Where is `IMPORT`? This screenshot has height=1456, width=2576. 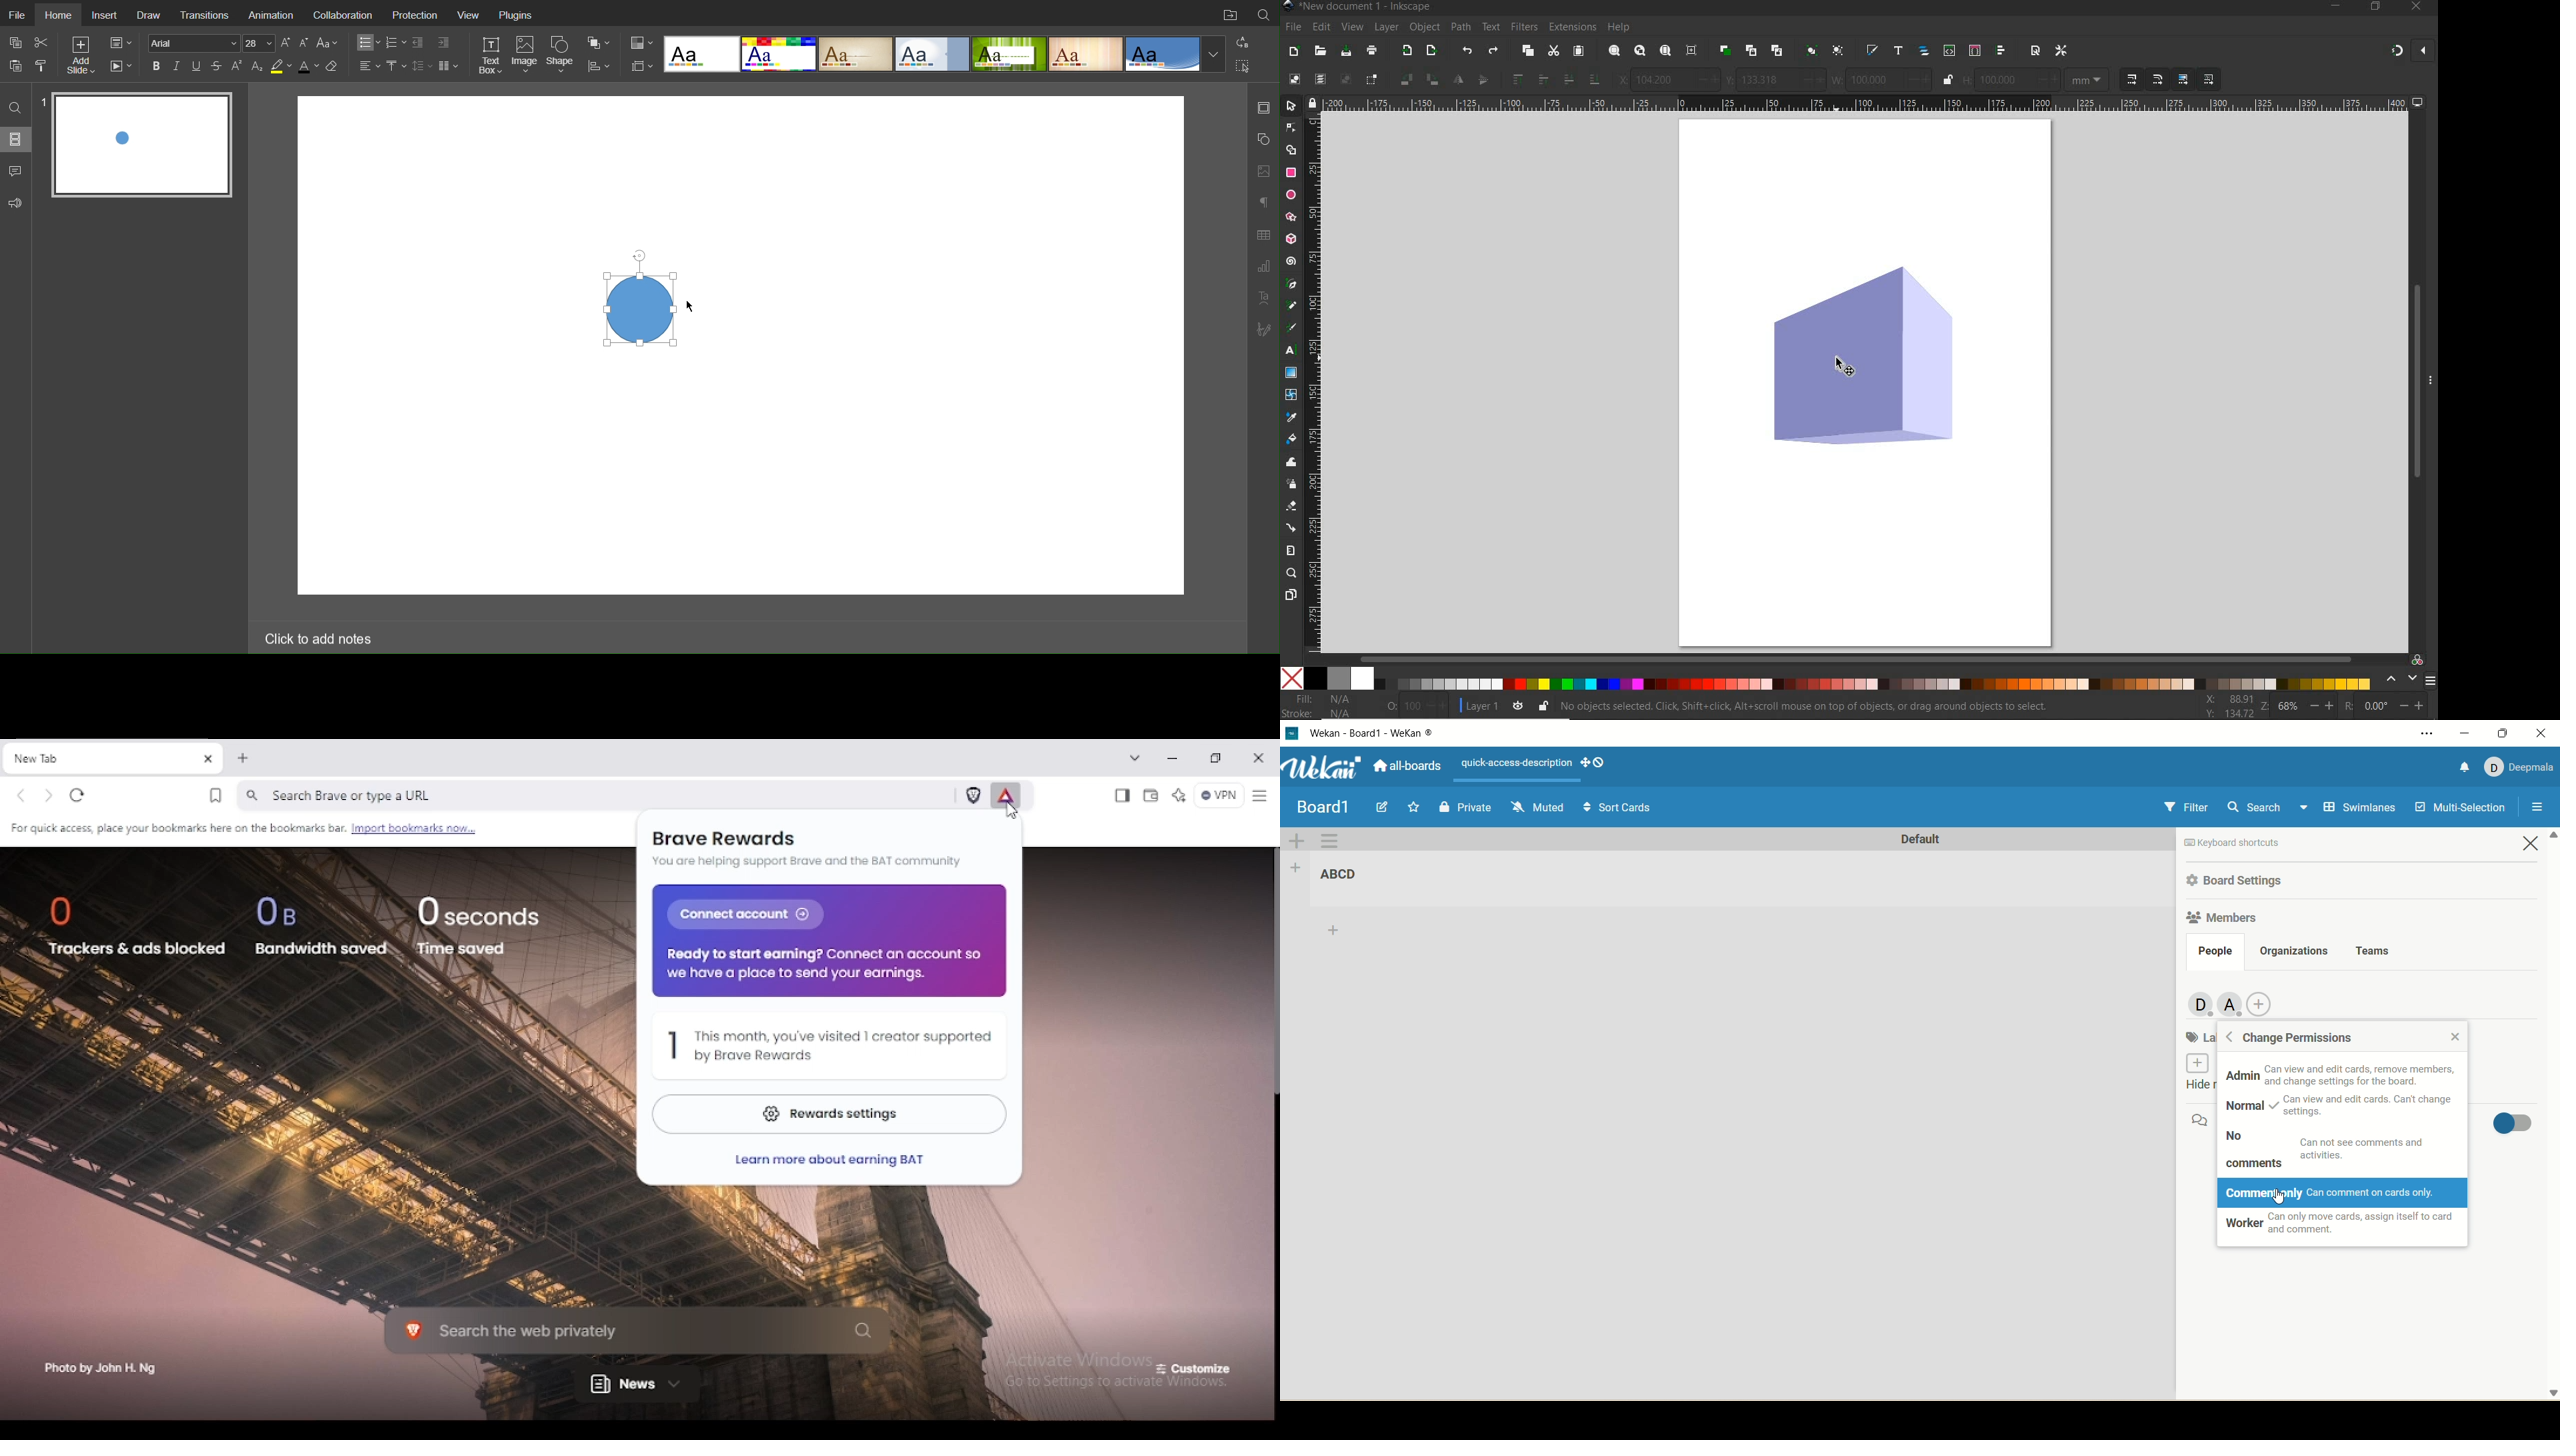 IMPORT is located at coordinates (1407, 51).